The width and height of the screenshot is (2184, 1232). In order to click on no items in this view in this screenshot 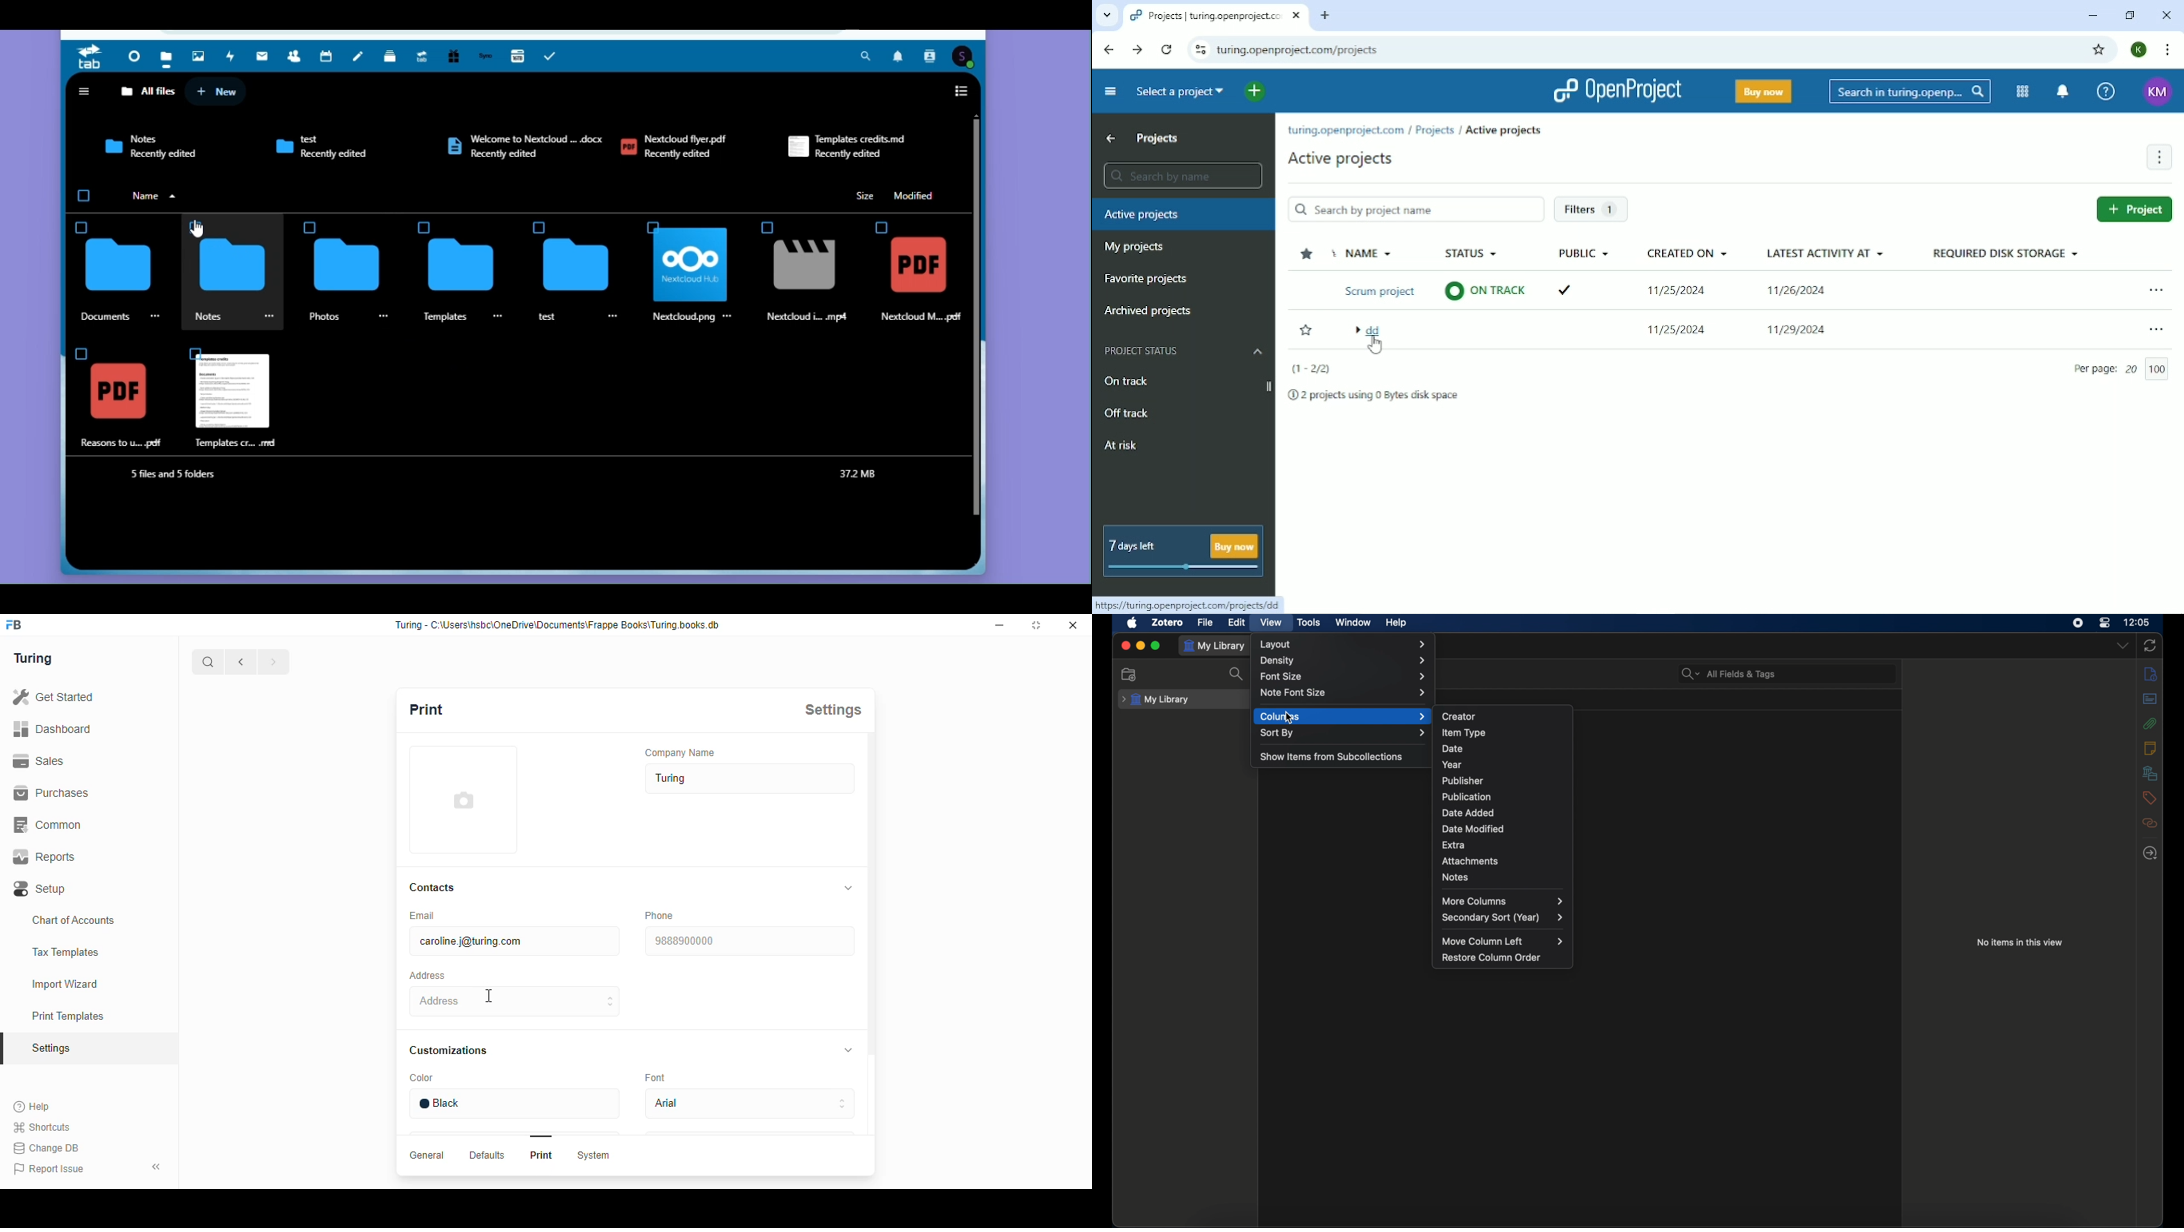, I will do `click(2020, 942)`.